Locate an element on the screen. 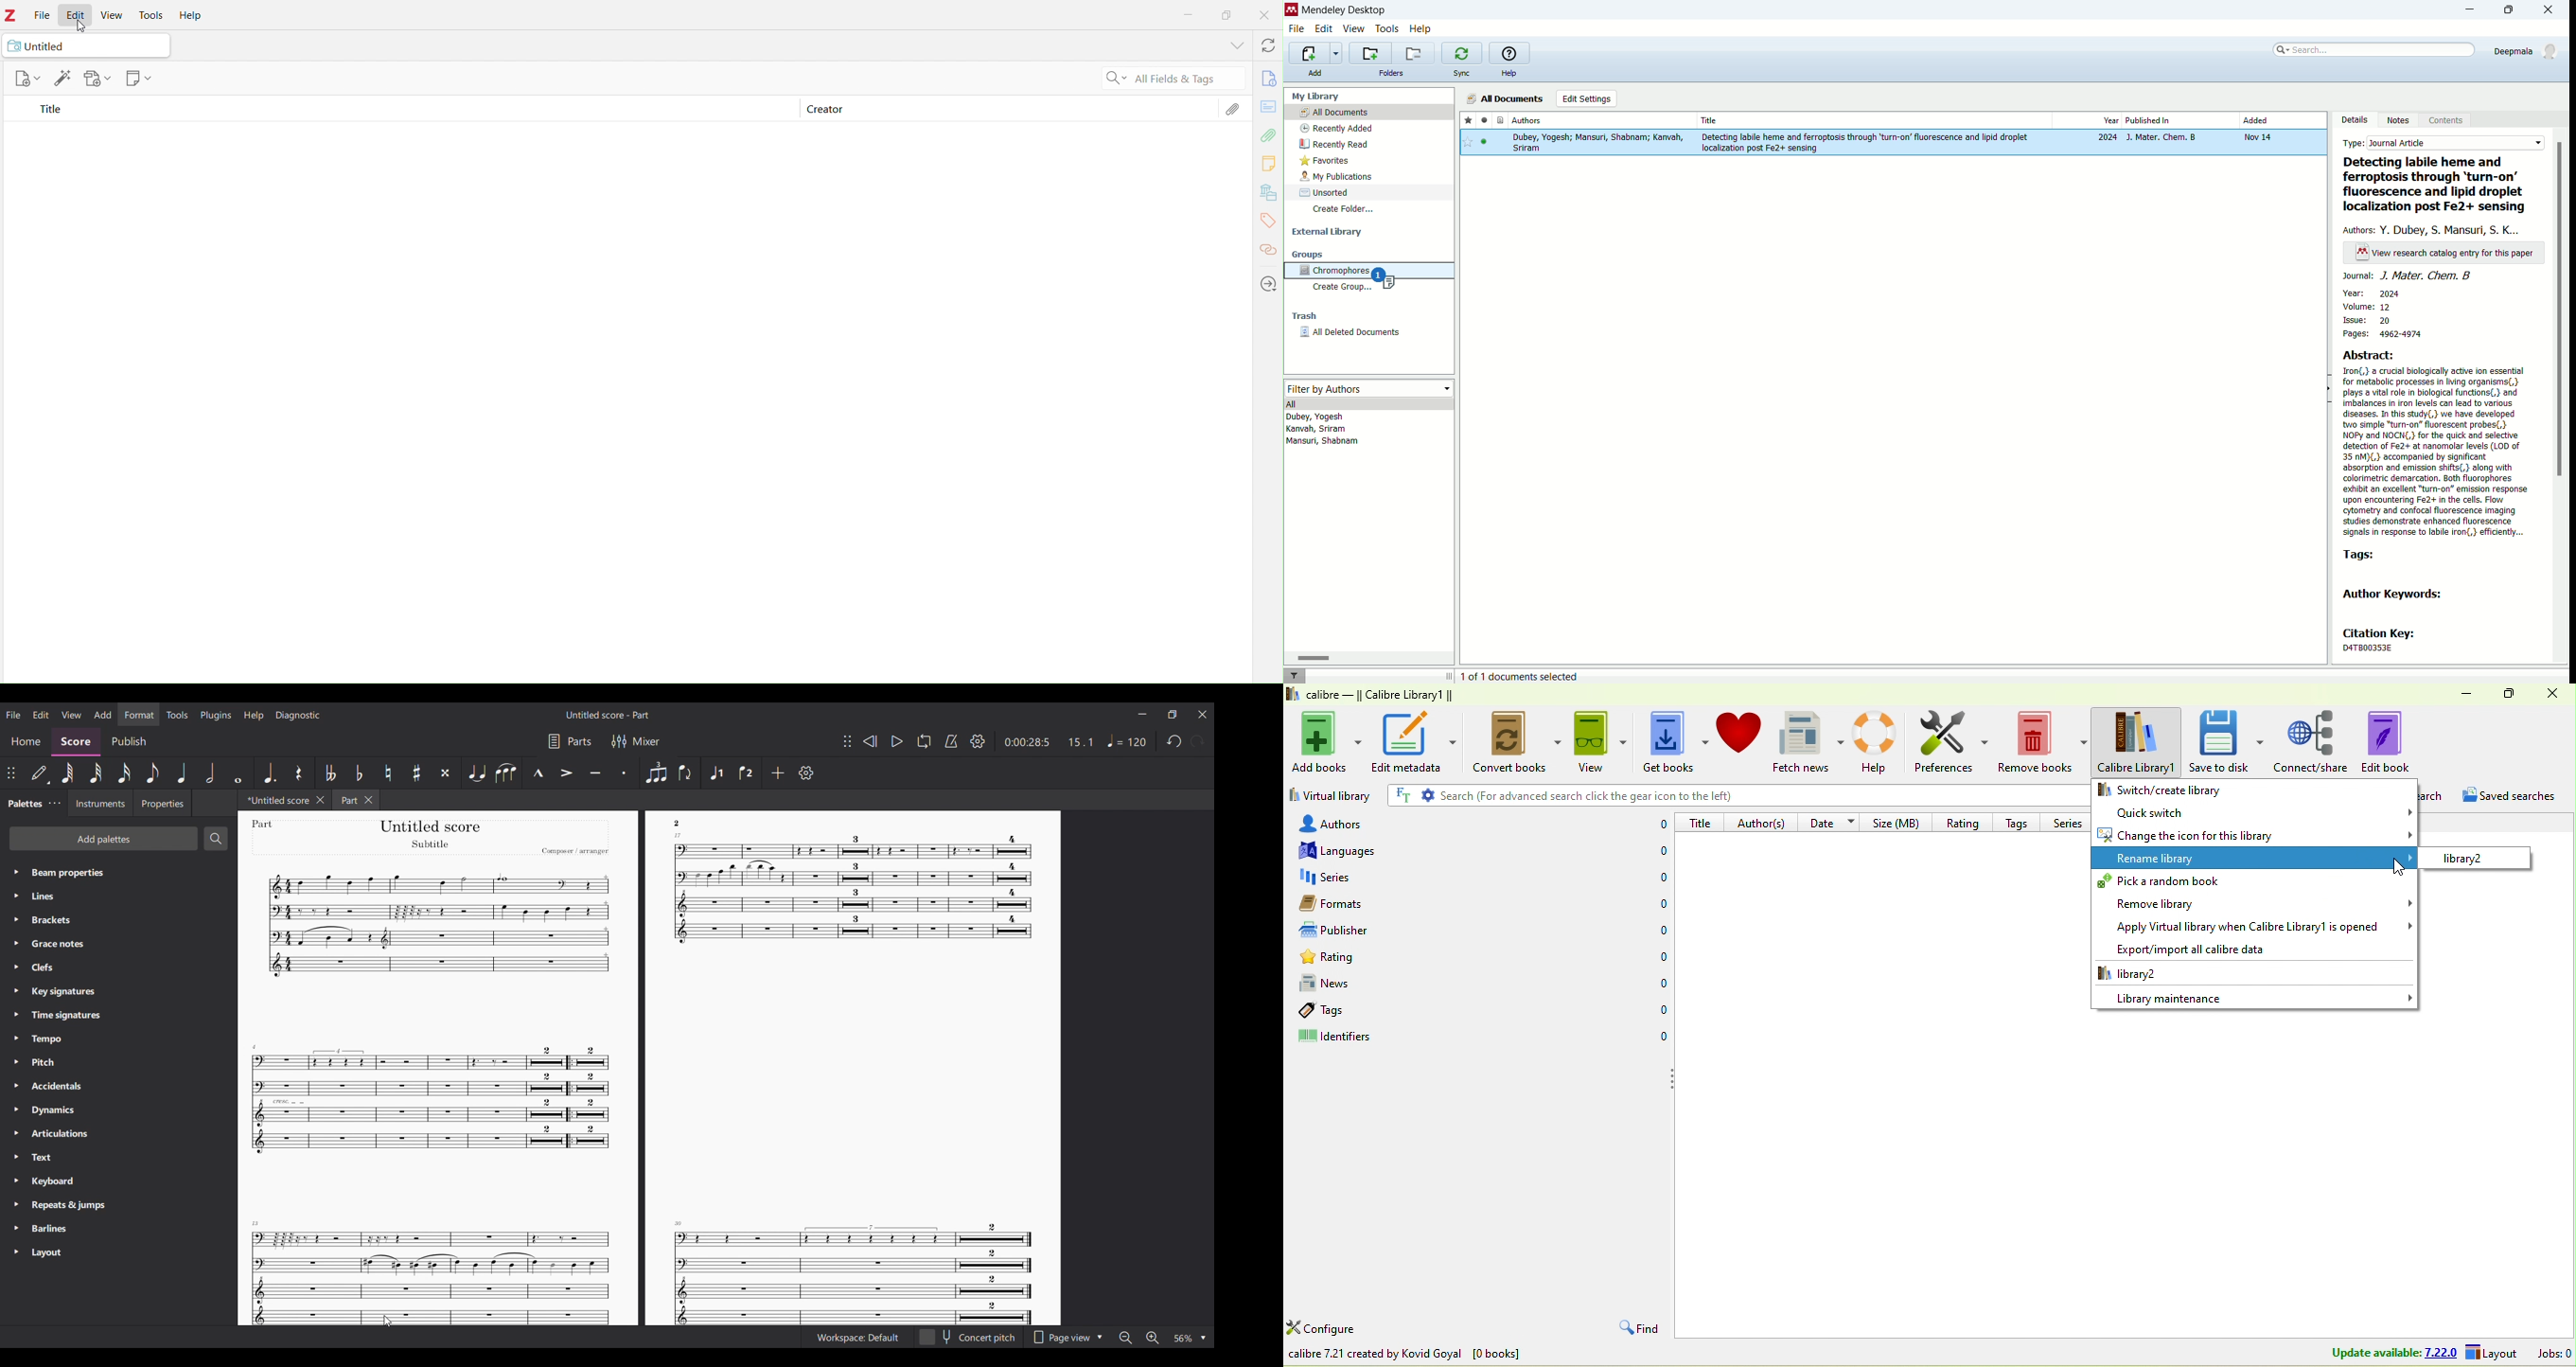  Untitled is located at coordinates (87, 46).